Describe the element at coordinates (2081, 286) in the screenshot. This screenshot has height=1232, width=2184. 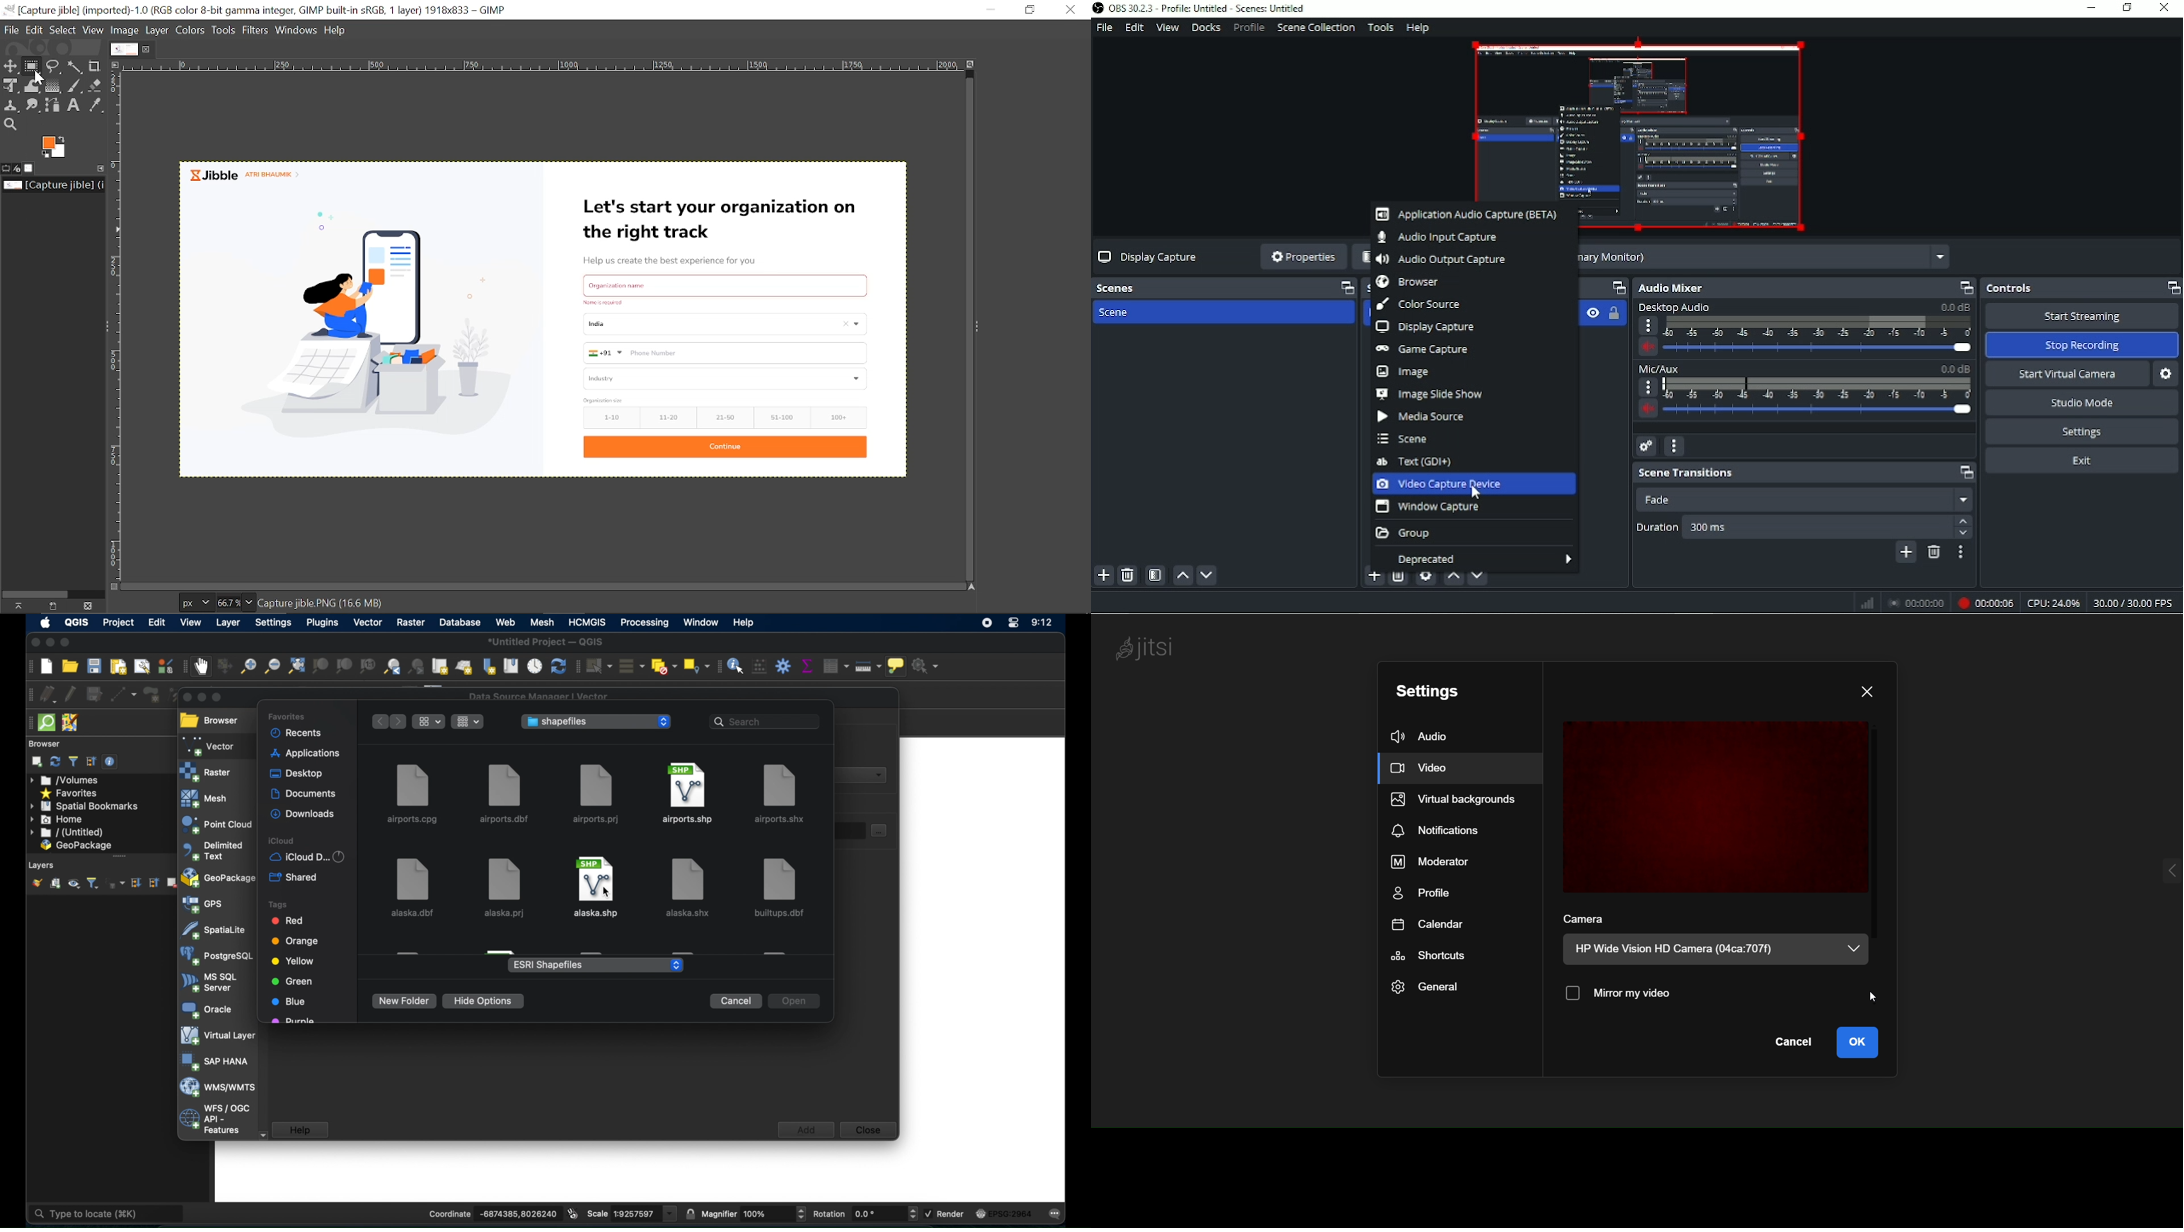
I see `Controls` at that location.